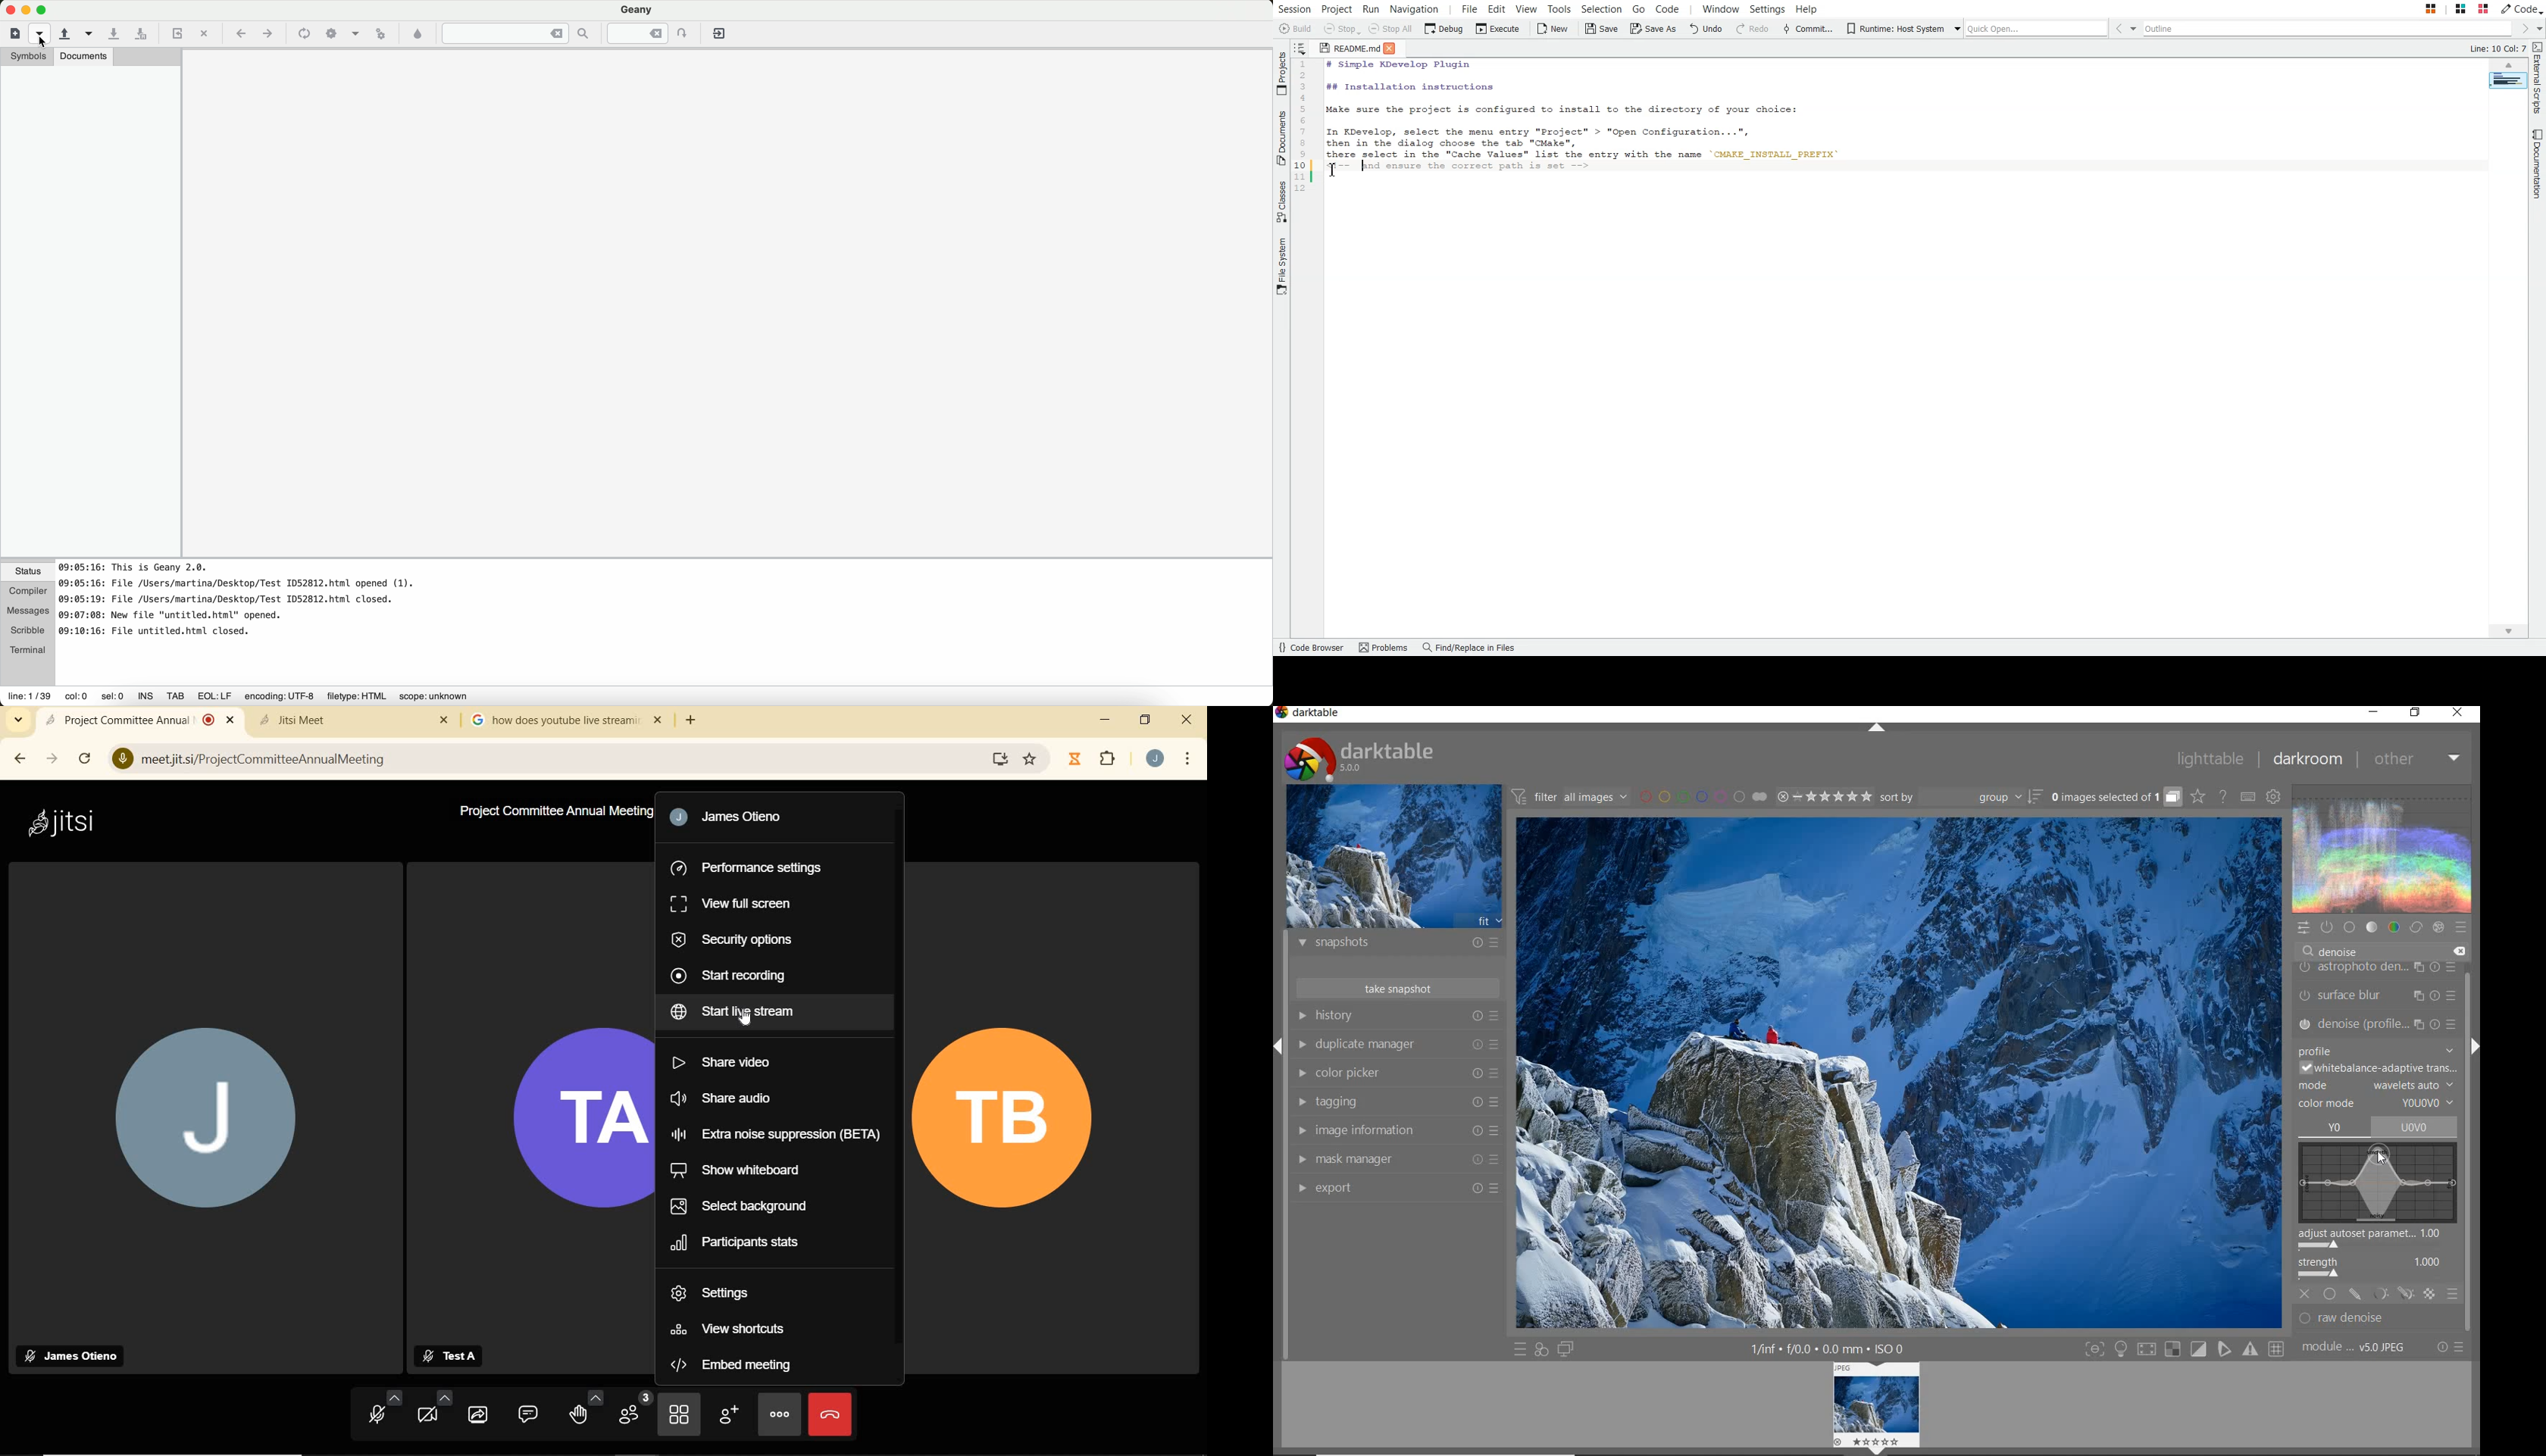 The height and width of the screenshot is (1456, 2548). Describe the element at coordinates (2380, 1269) in the screenshot. I see `STRENGTH` at that location.